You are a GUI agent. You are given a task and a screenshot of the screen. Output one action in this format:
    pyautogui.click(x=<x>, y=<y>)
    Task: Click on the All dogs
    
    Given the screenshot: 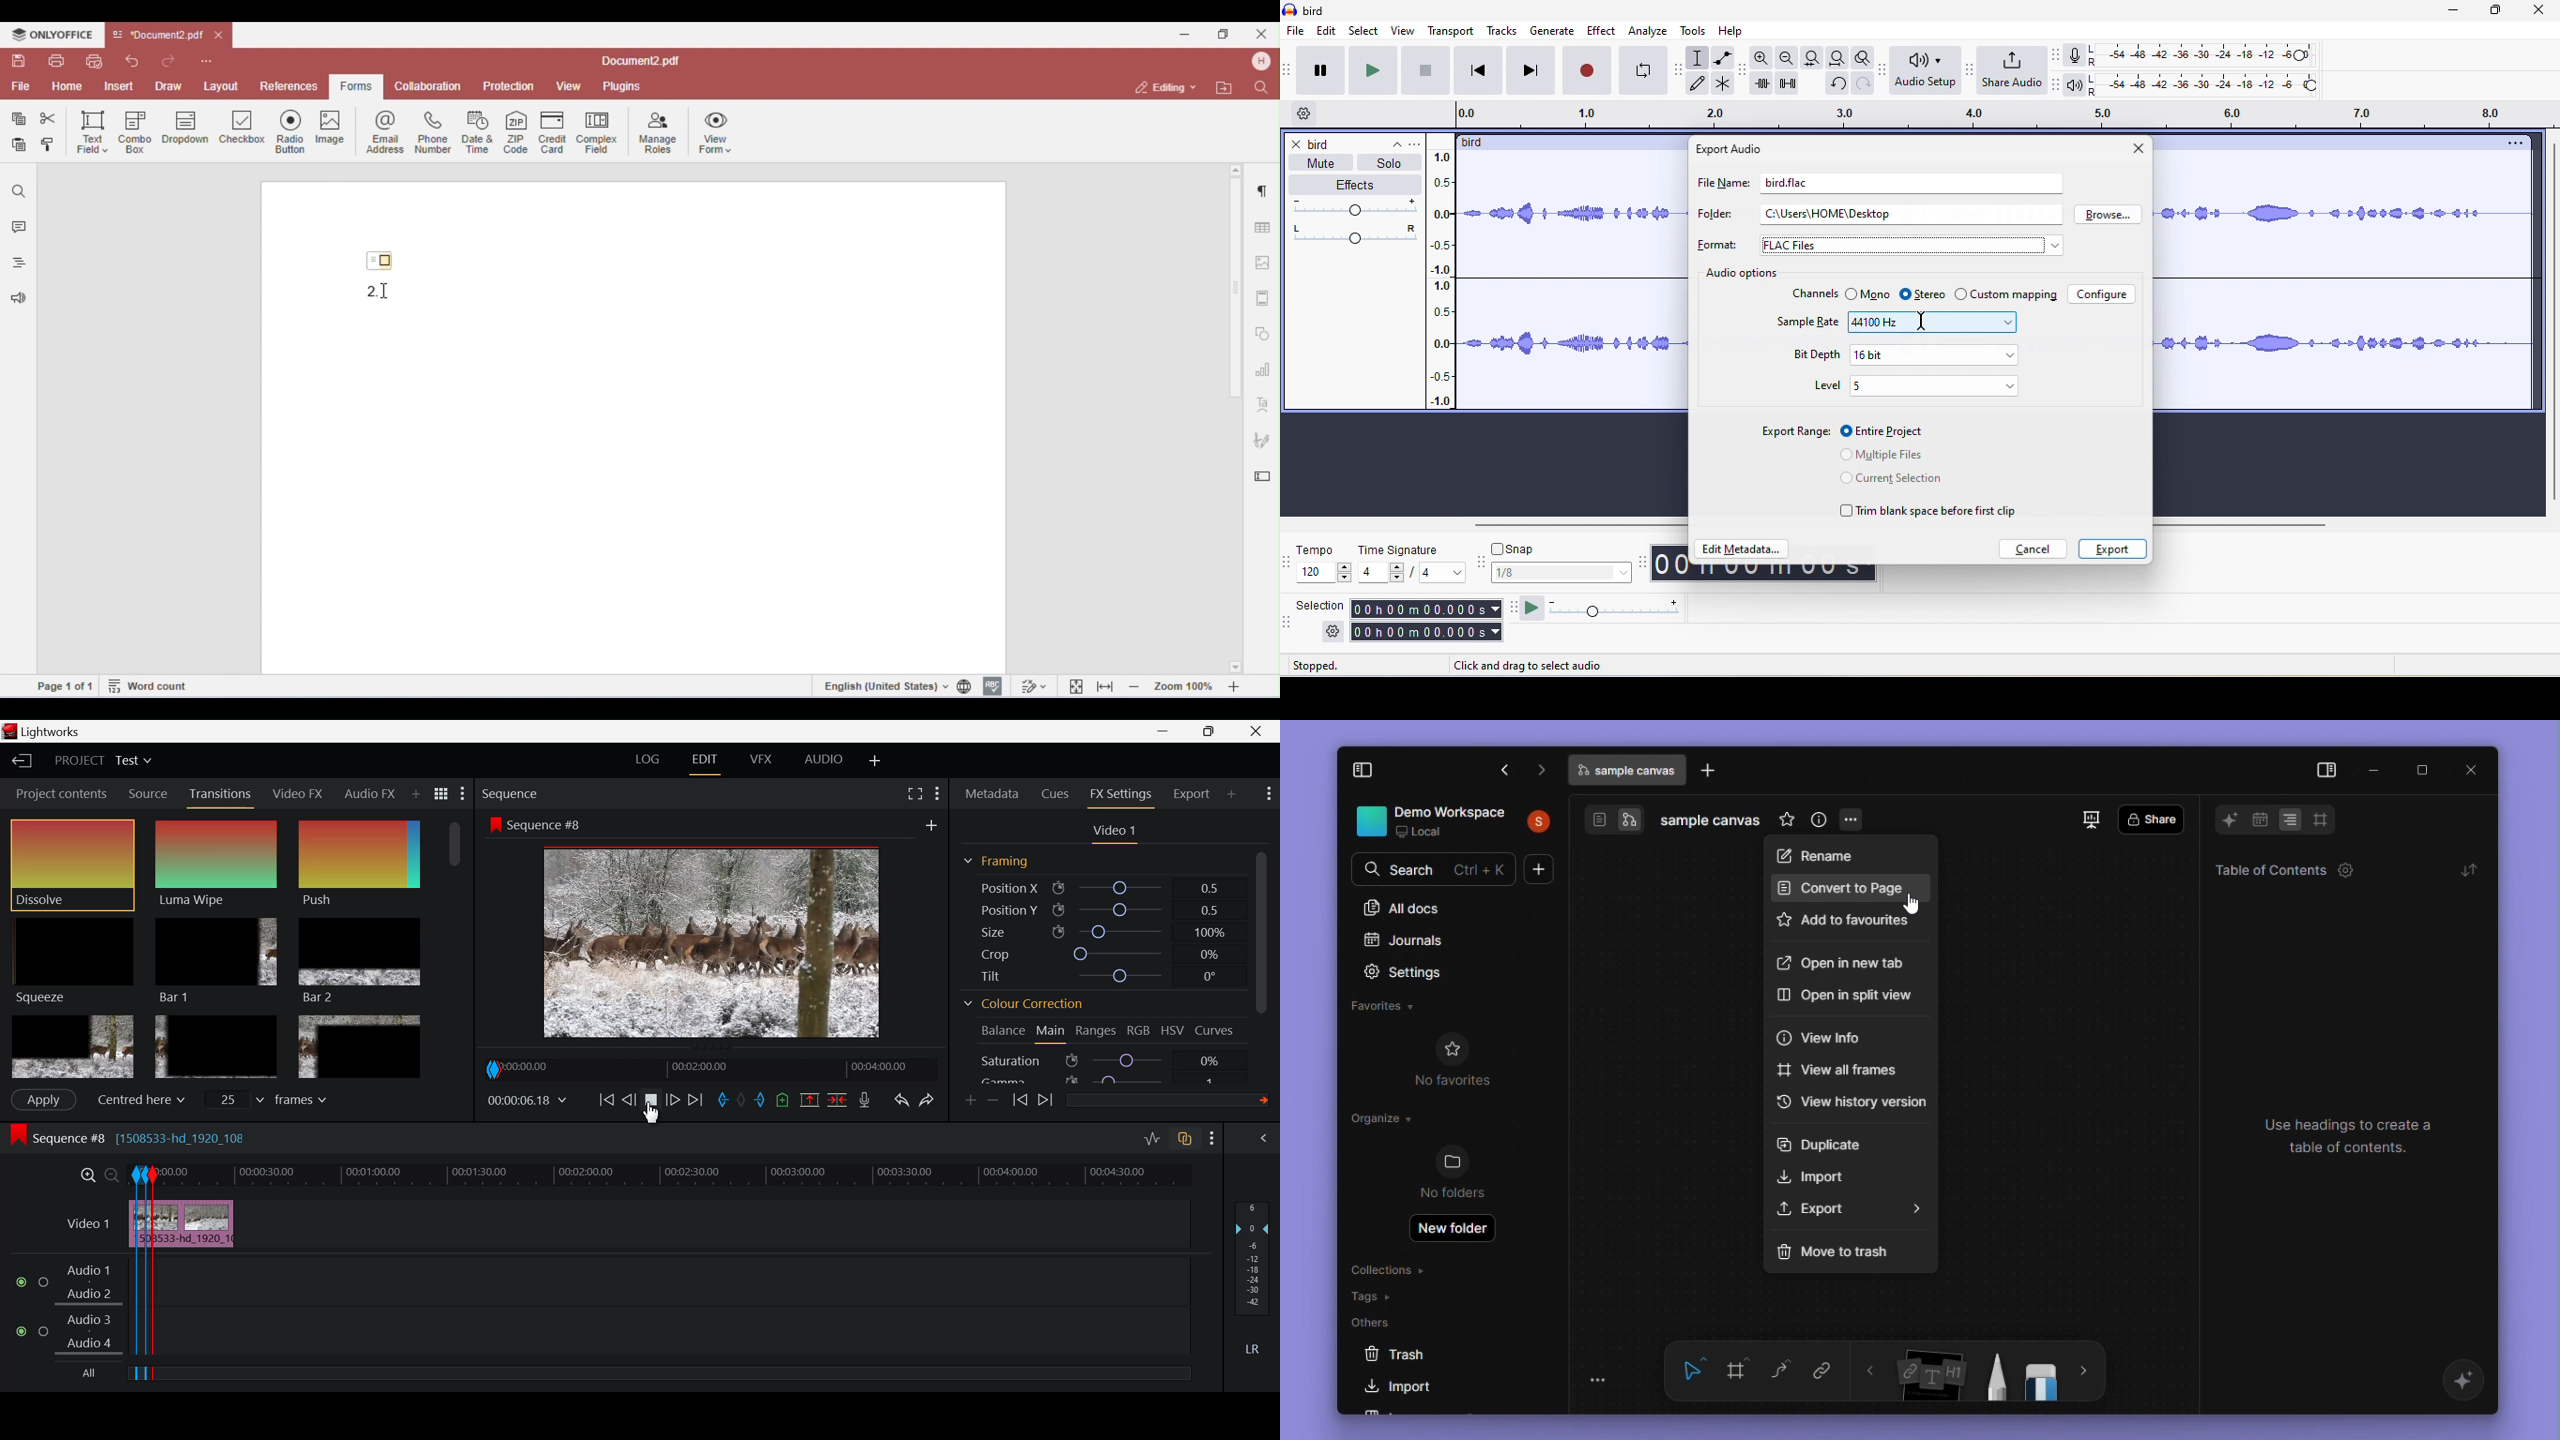 What is the action you would take?
    pyautogui.click(x=1403, y=908)
    